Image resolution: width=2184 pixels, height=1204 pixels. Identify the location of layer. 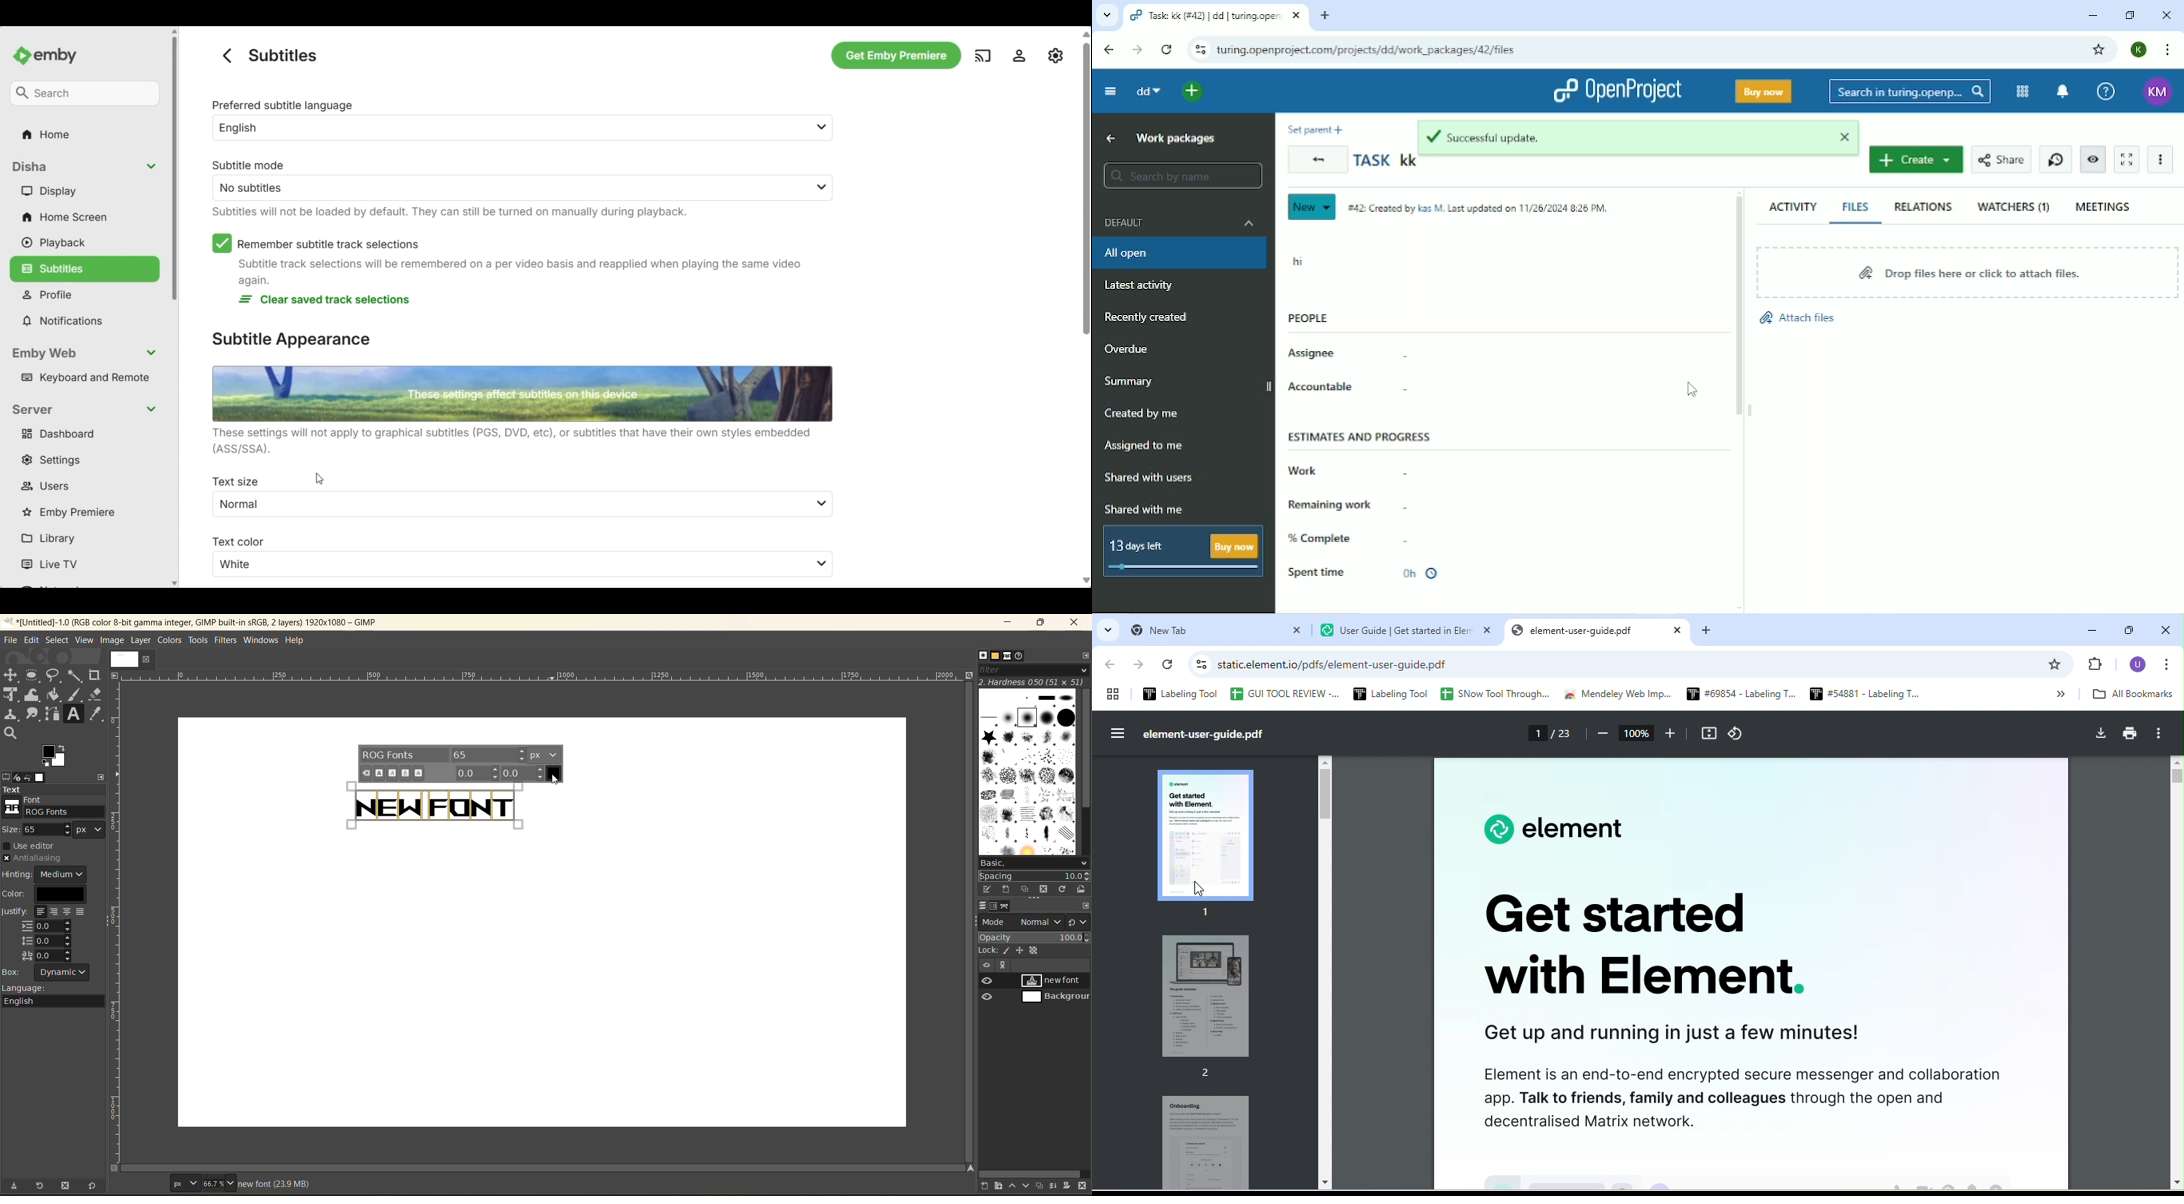
(142, 641).